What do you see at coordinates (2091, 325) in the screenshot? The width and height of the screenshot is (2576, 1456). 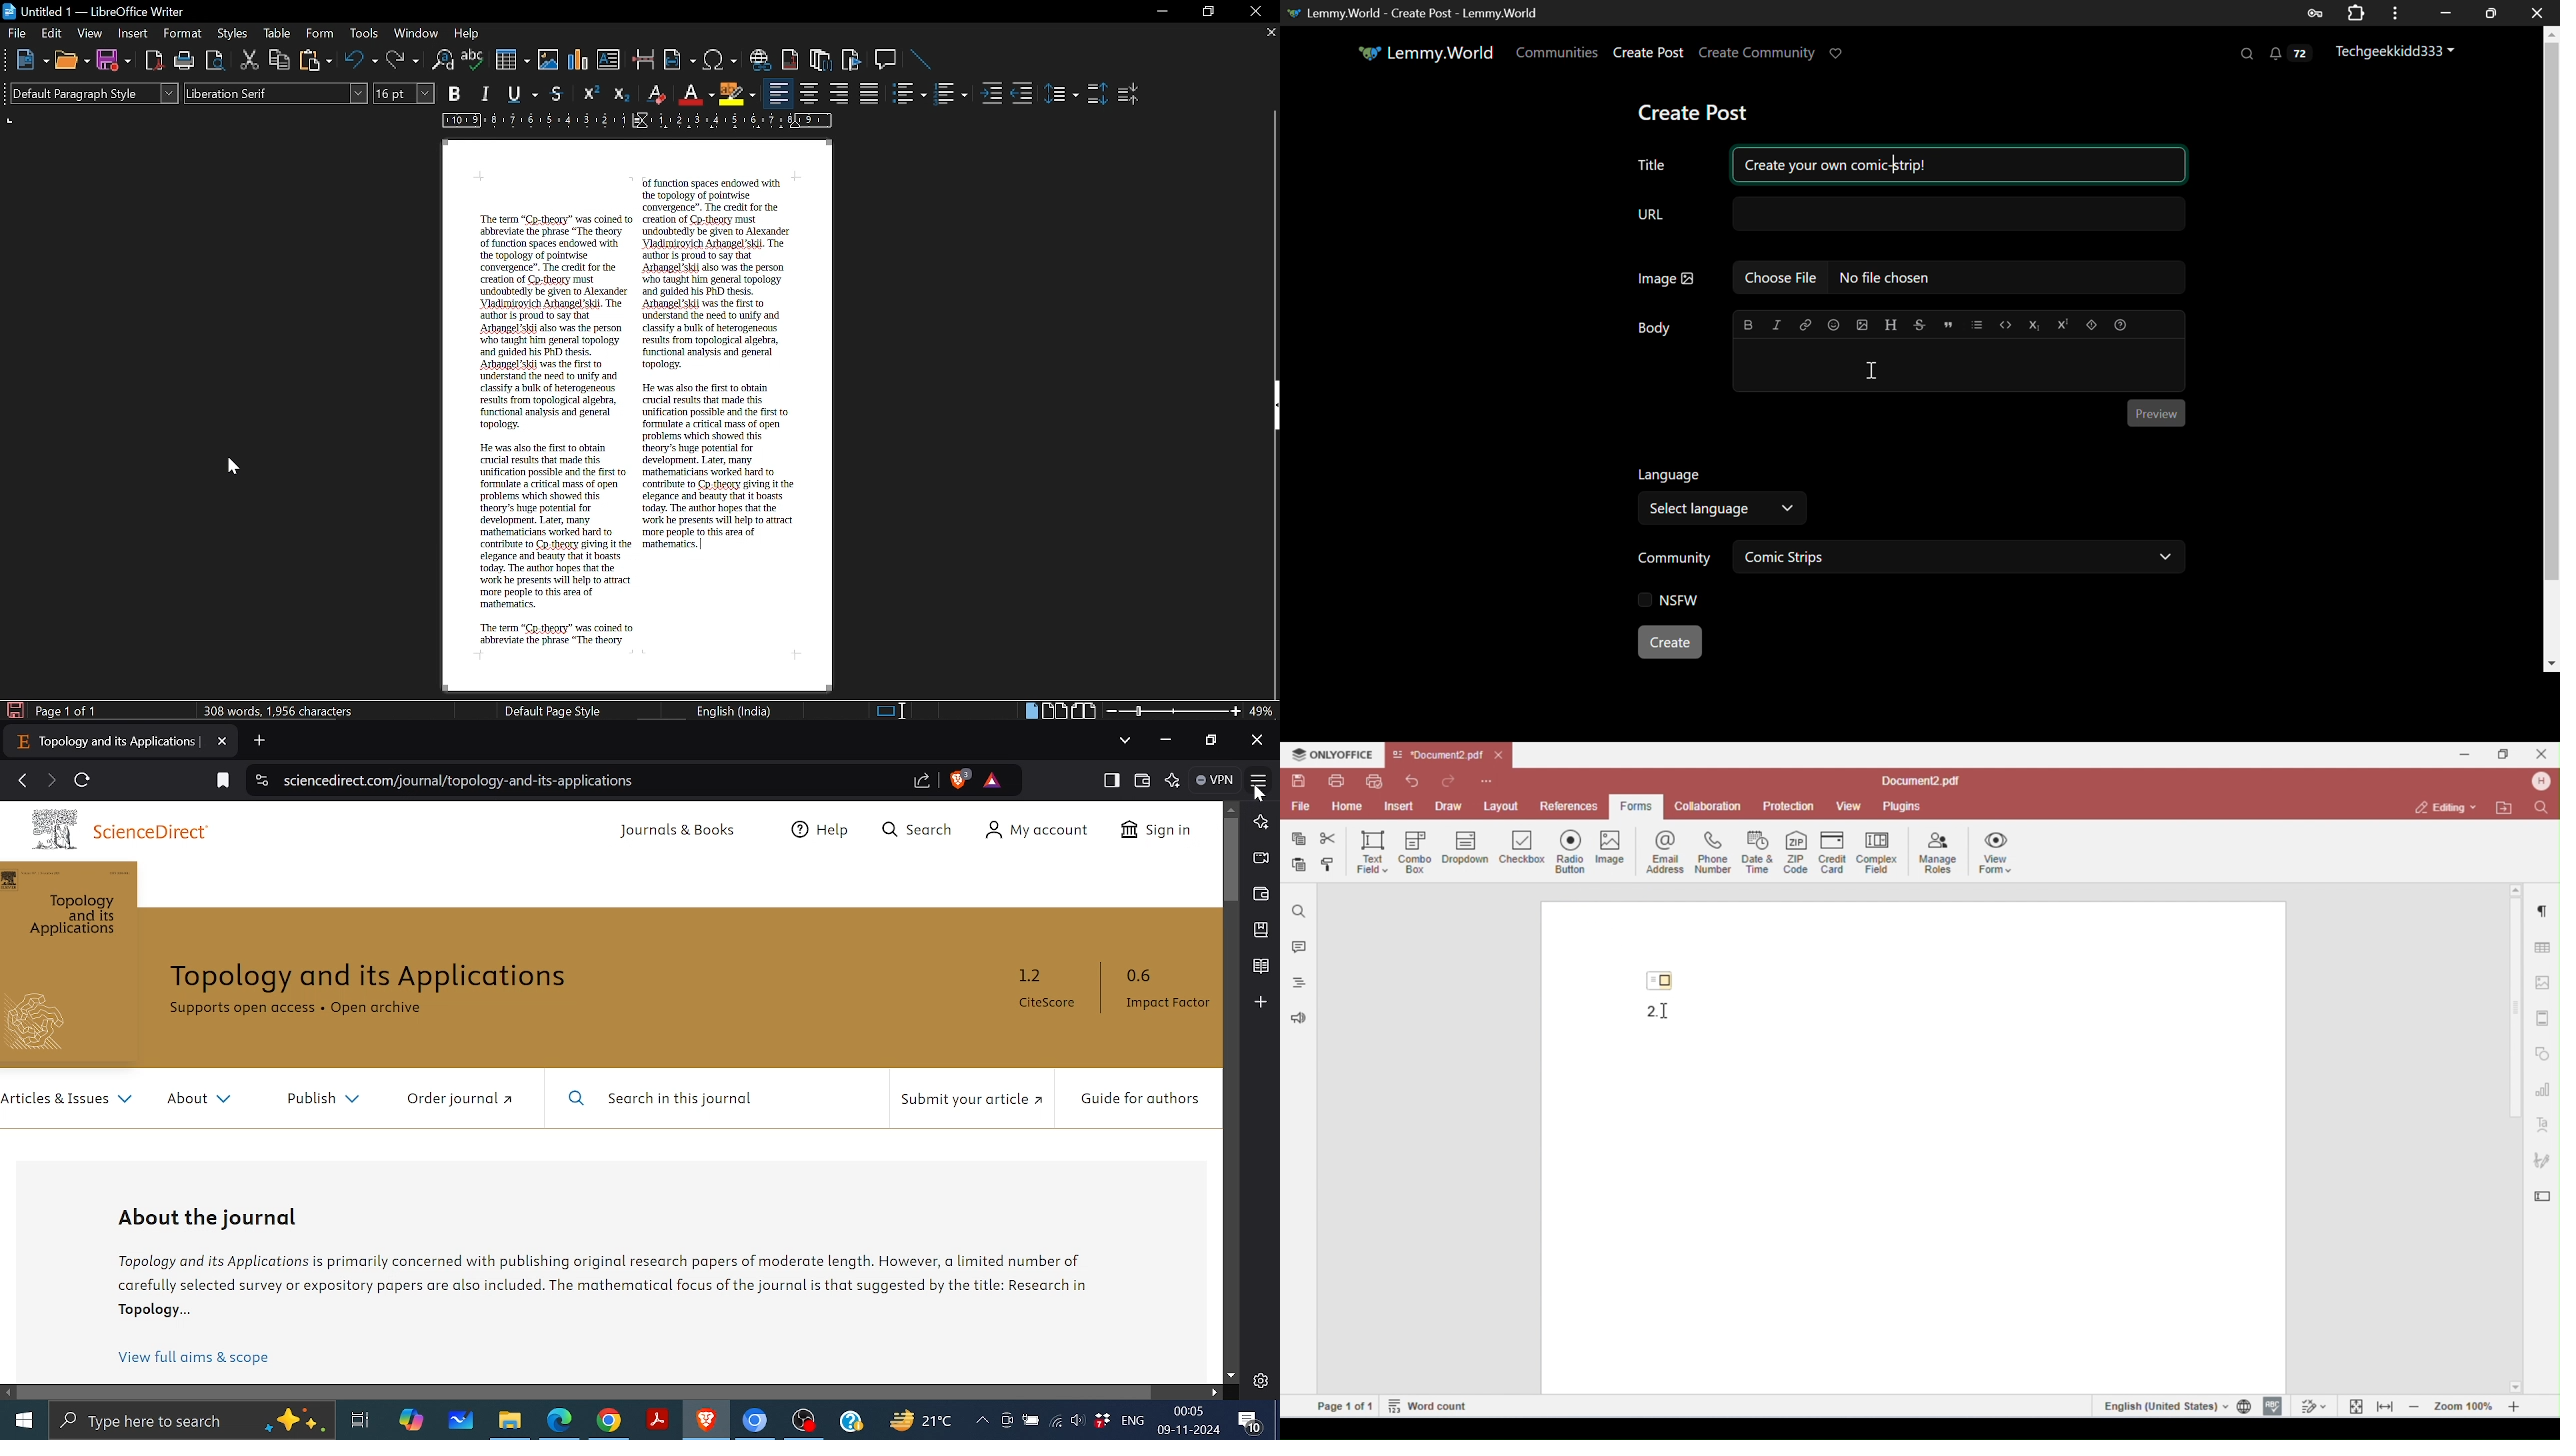 I see `Spoiler` at bounding box center [2091, 325].